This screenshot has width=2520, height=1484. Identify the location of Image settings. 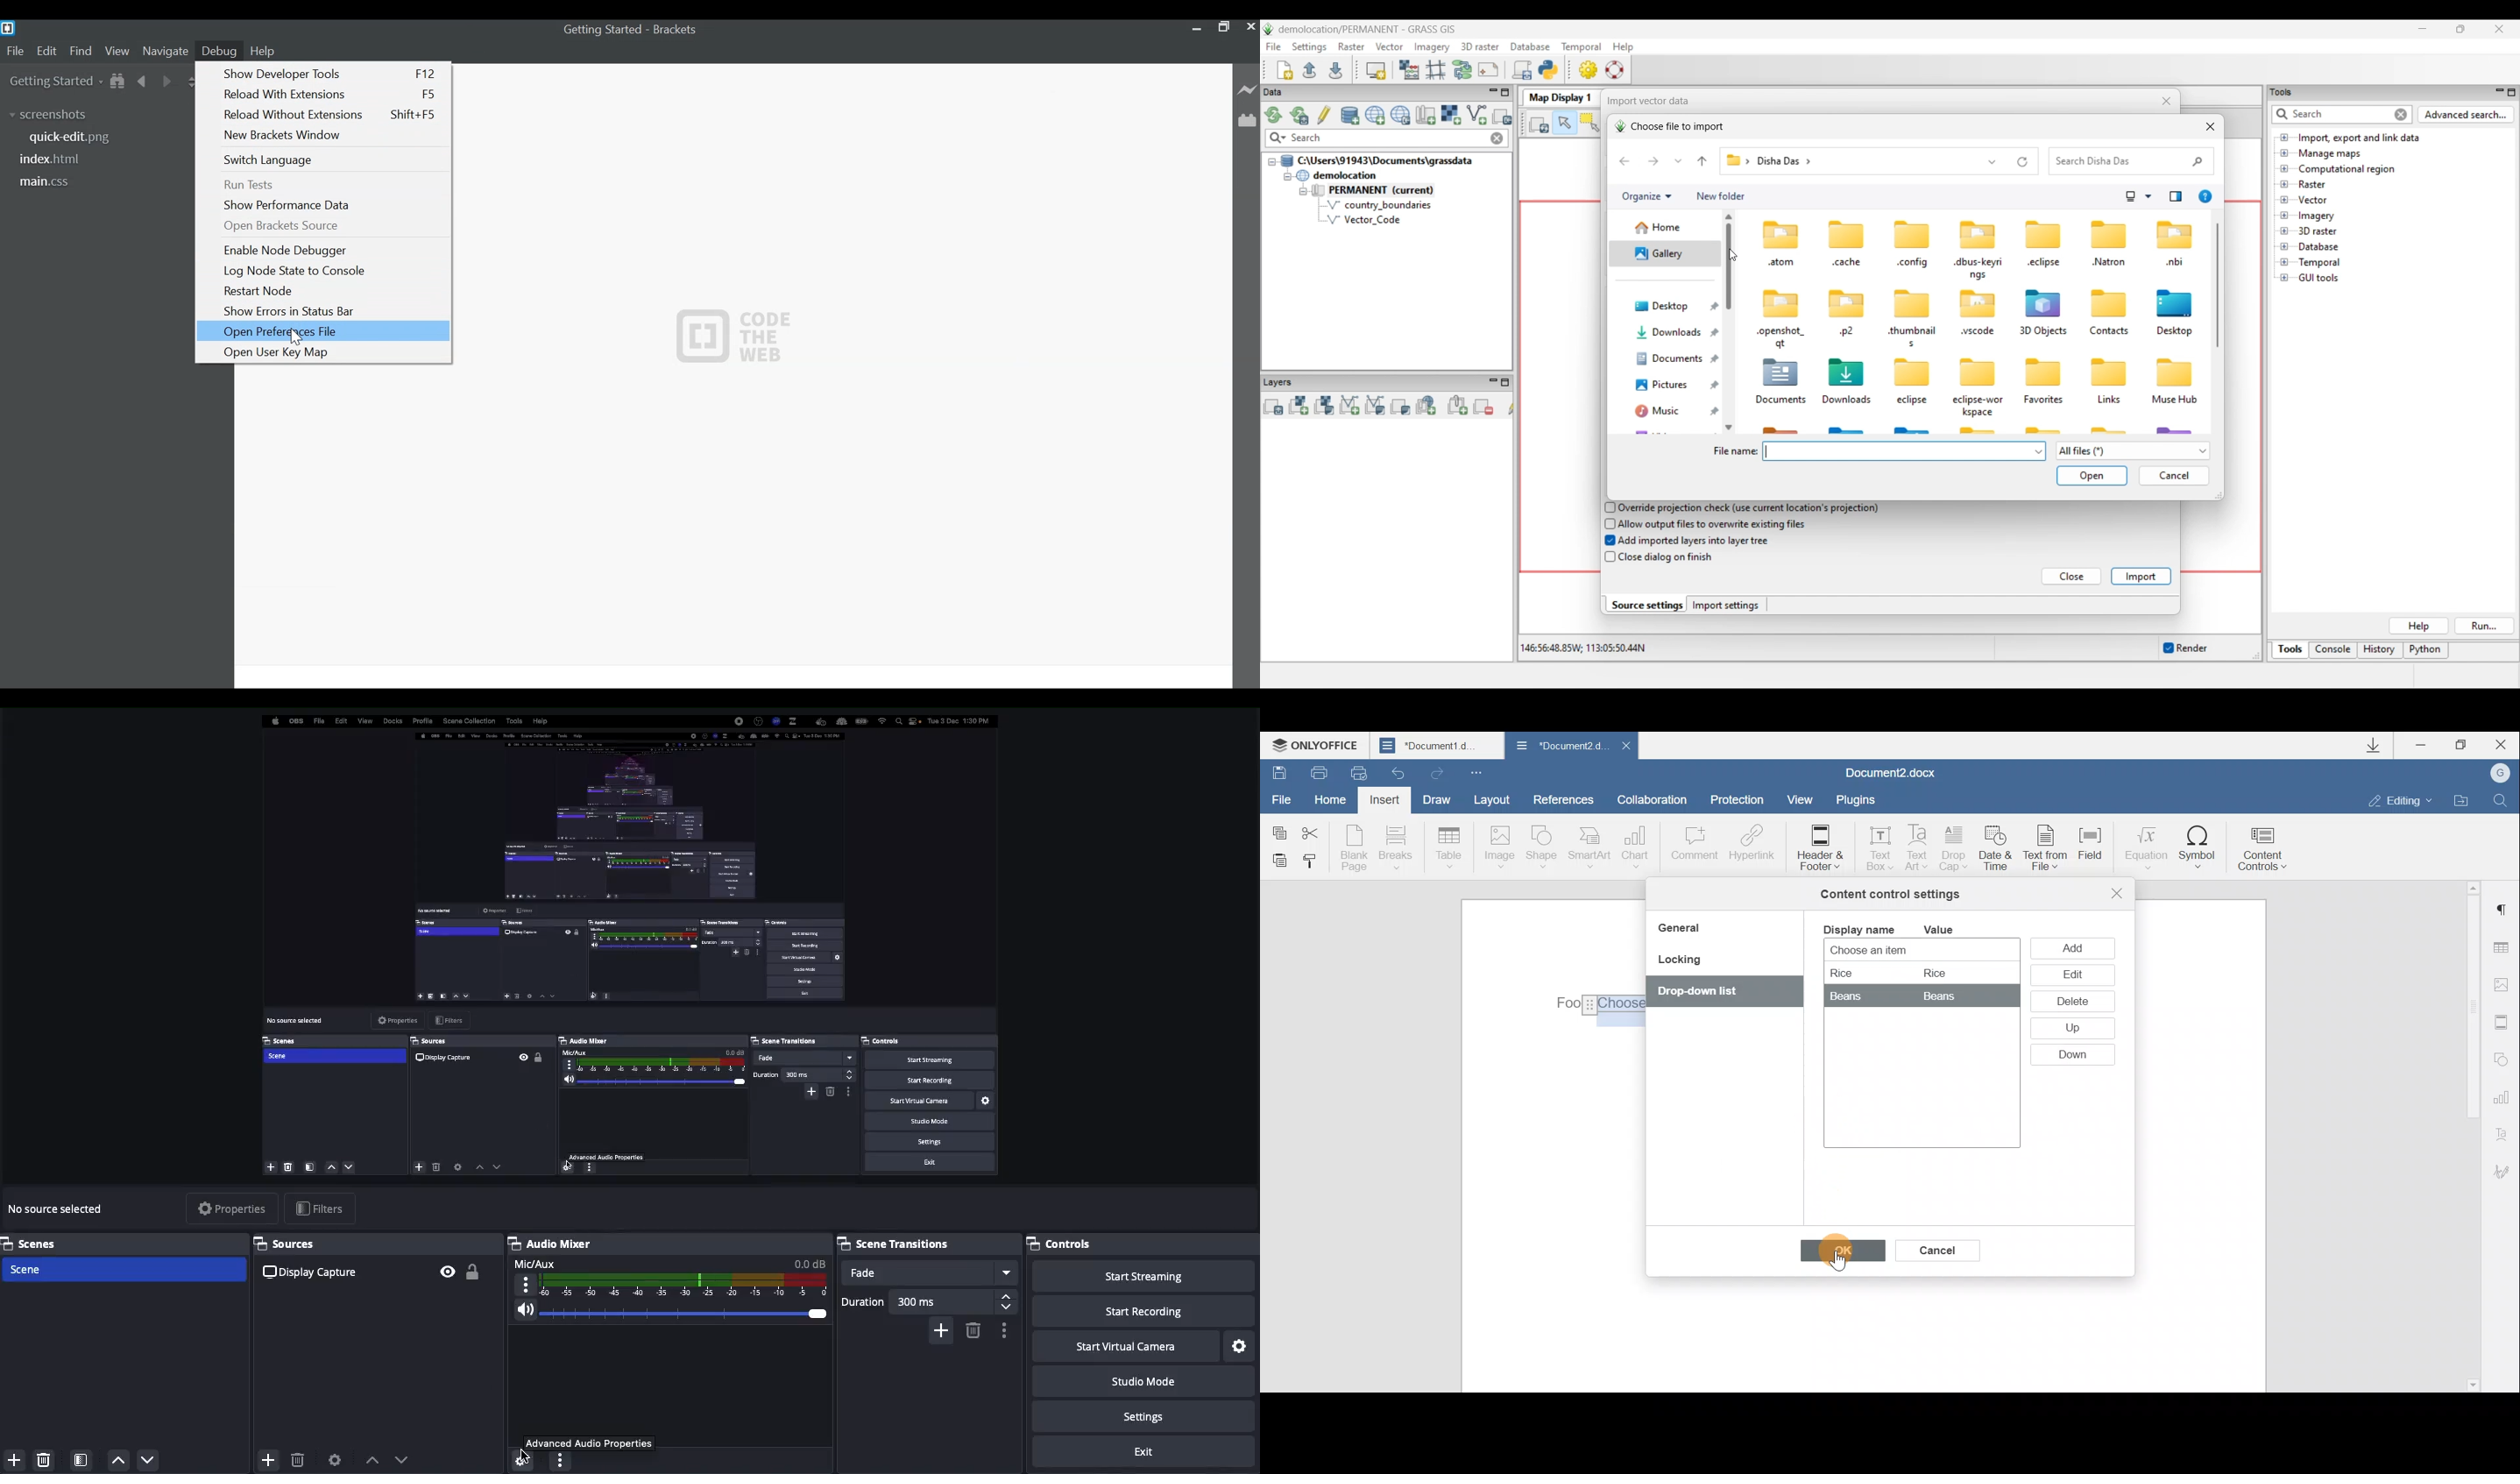
(2504, 985).